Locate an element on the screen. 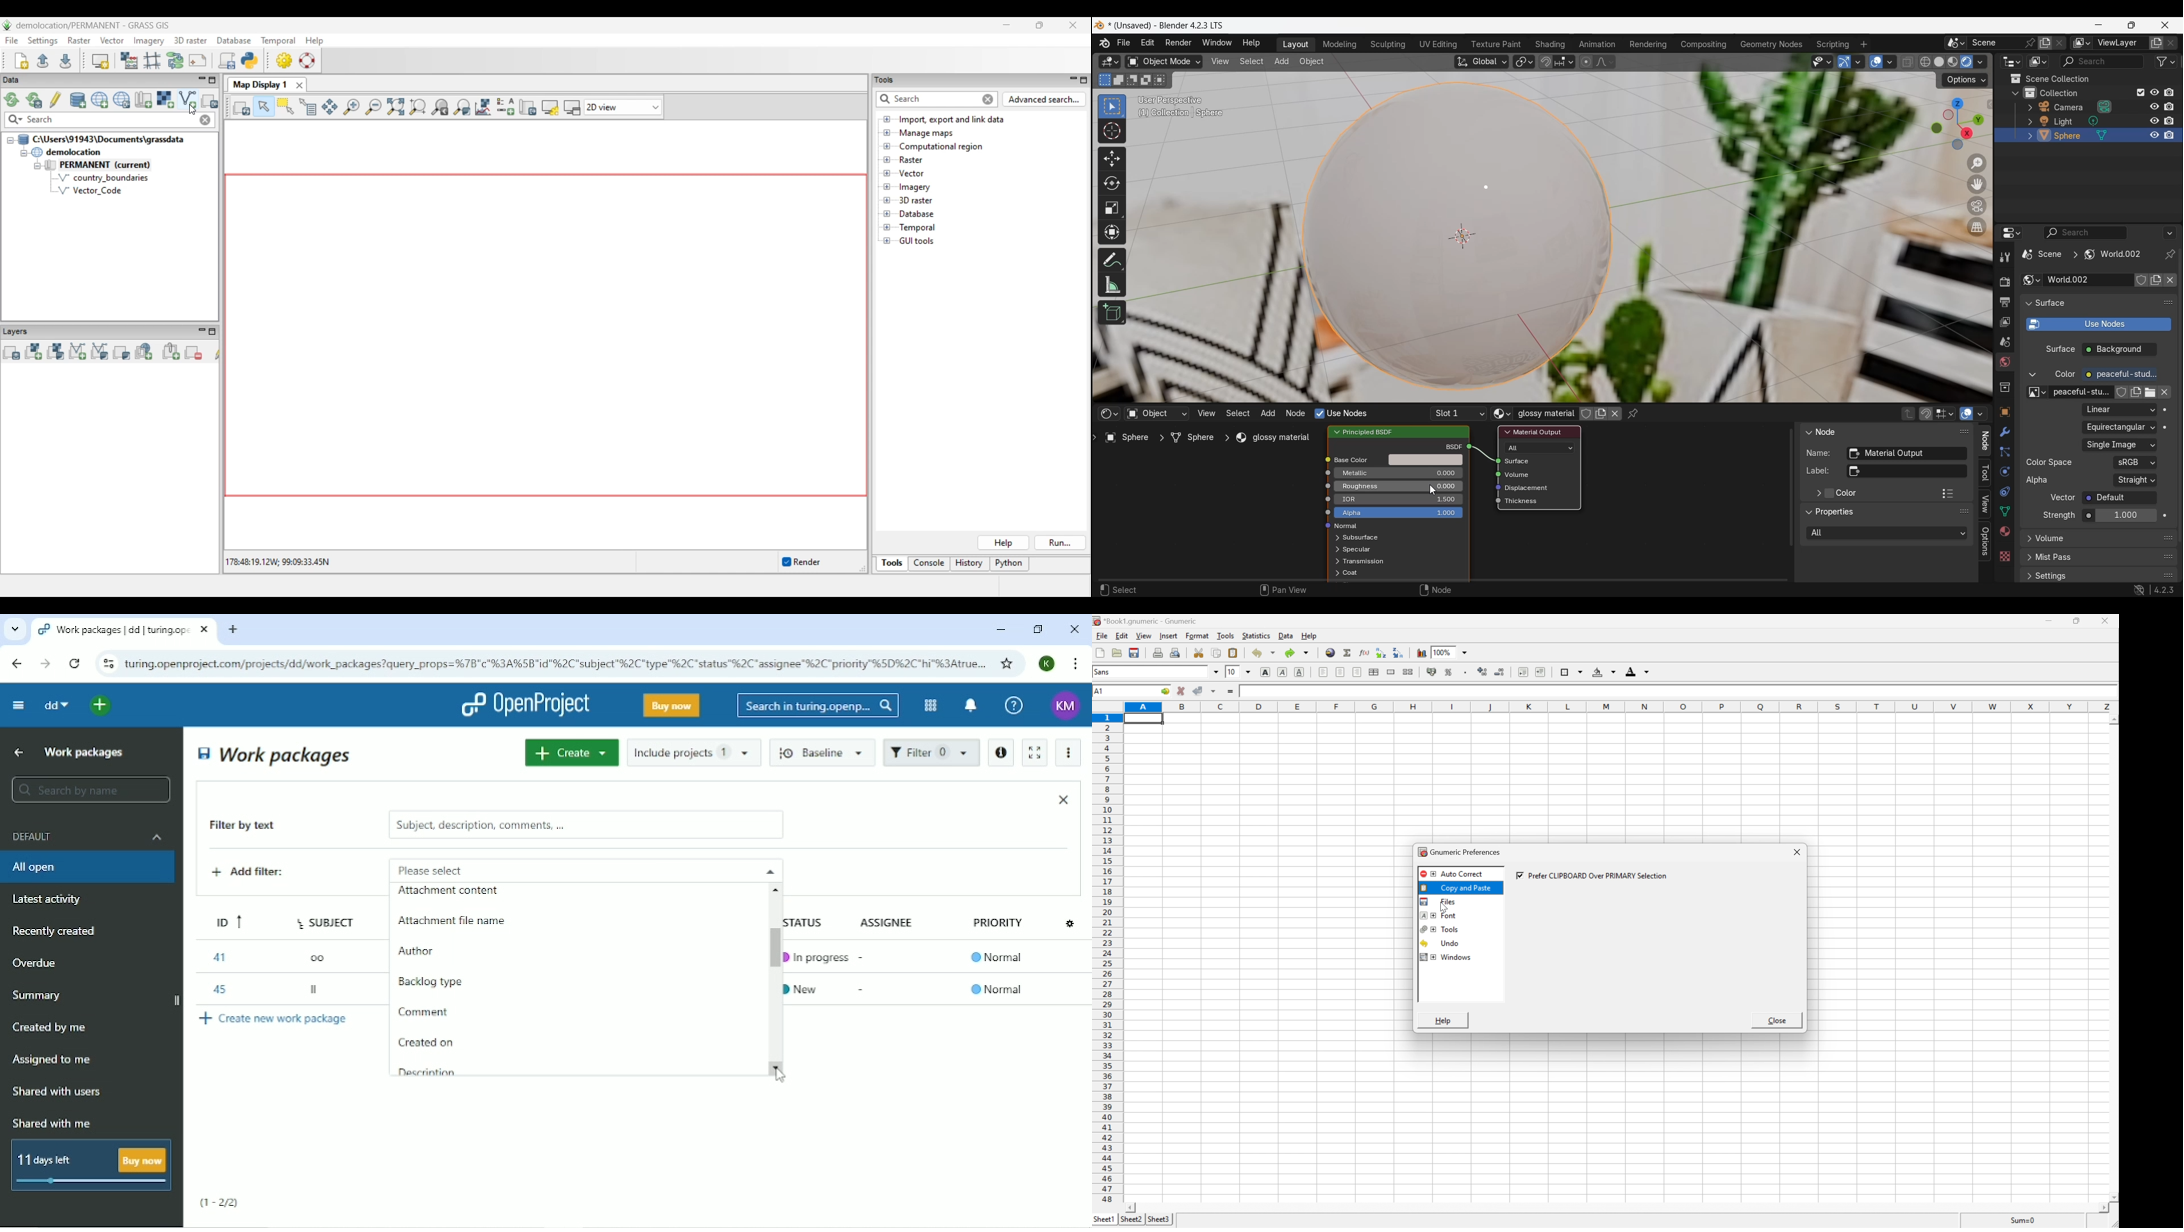  Compositing workspace is located at coordinates (1703, 44).